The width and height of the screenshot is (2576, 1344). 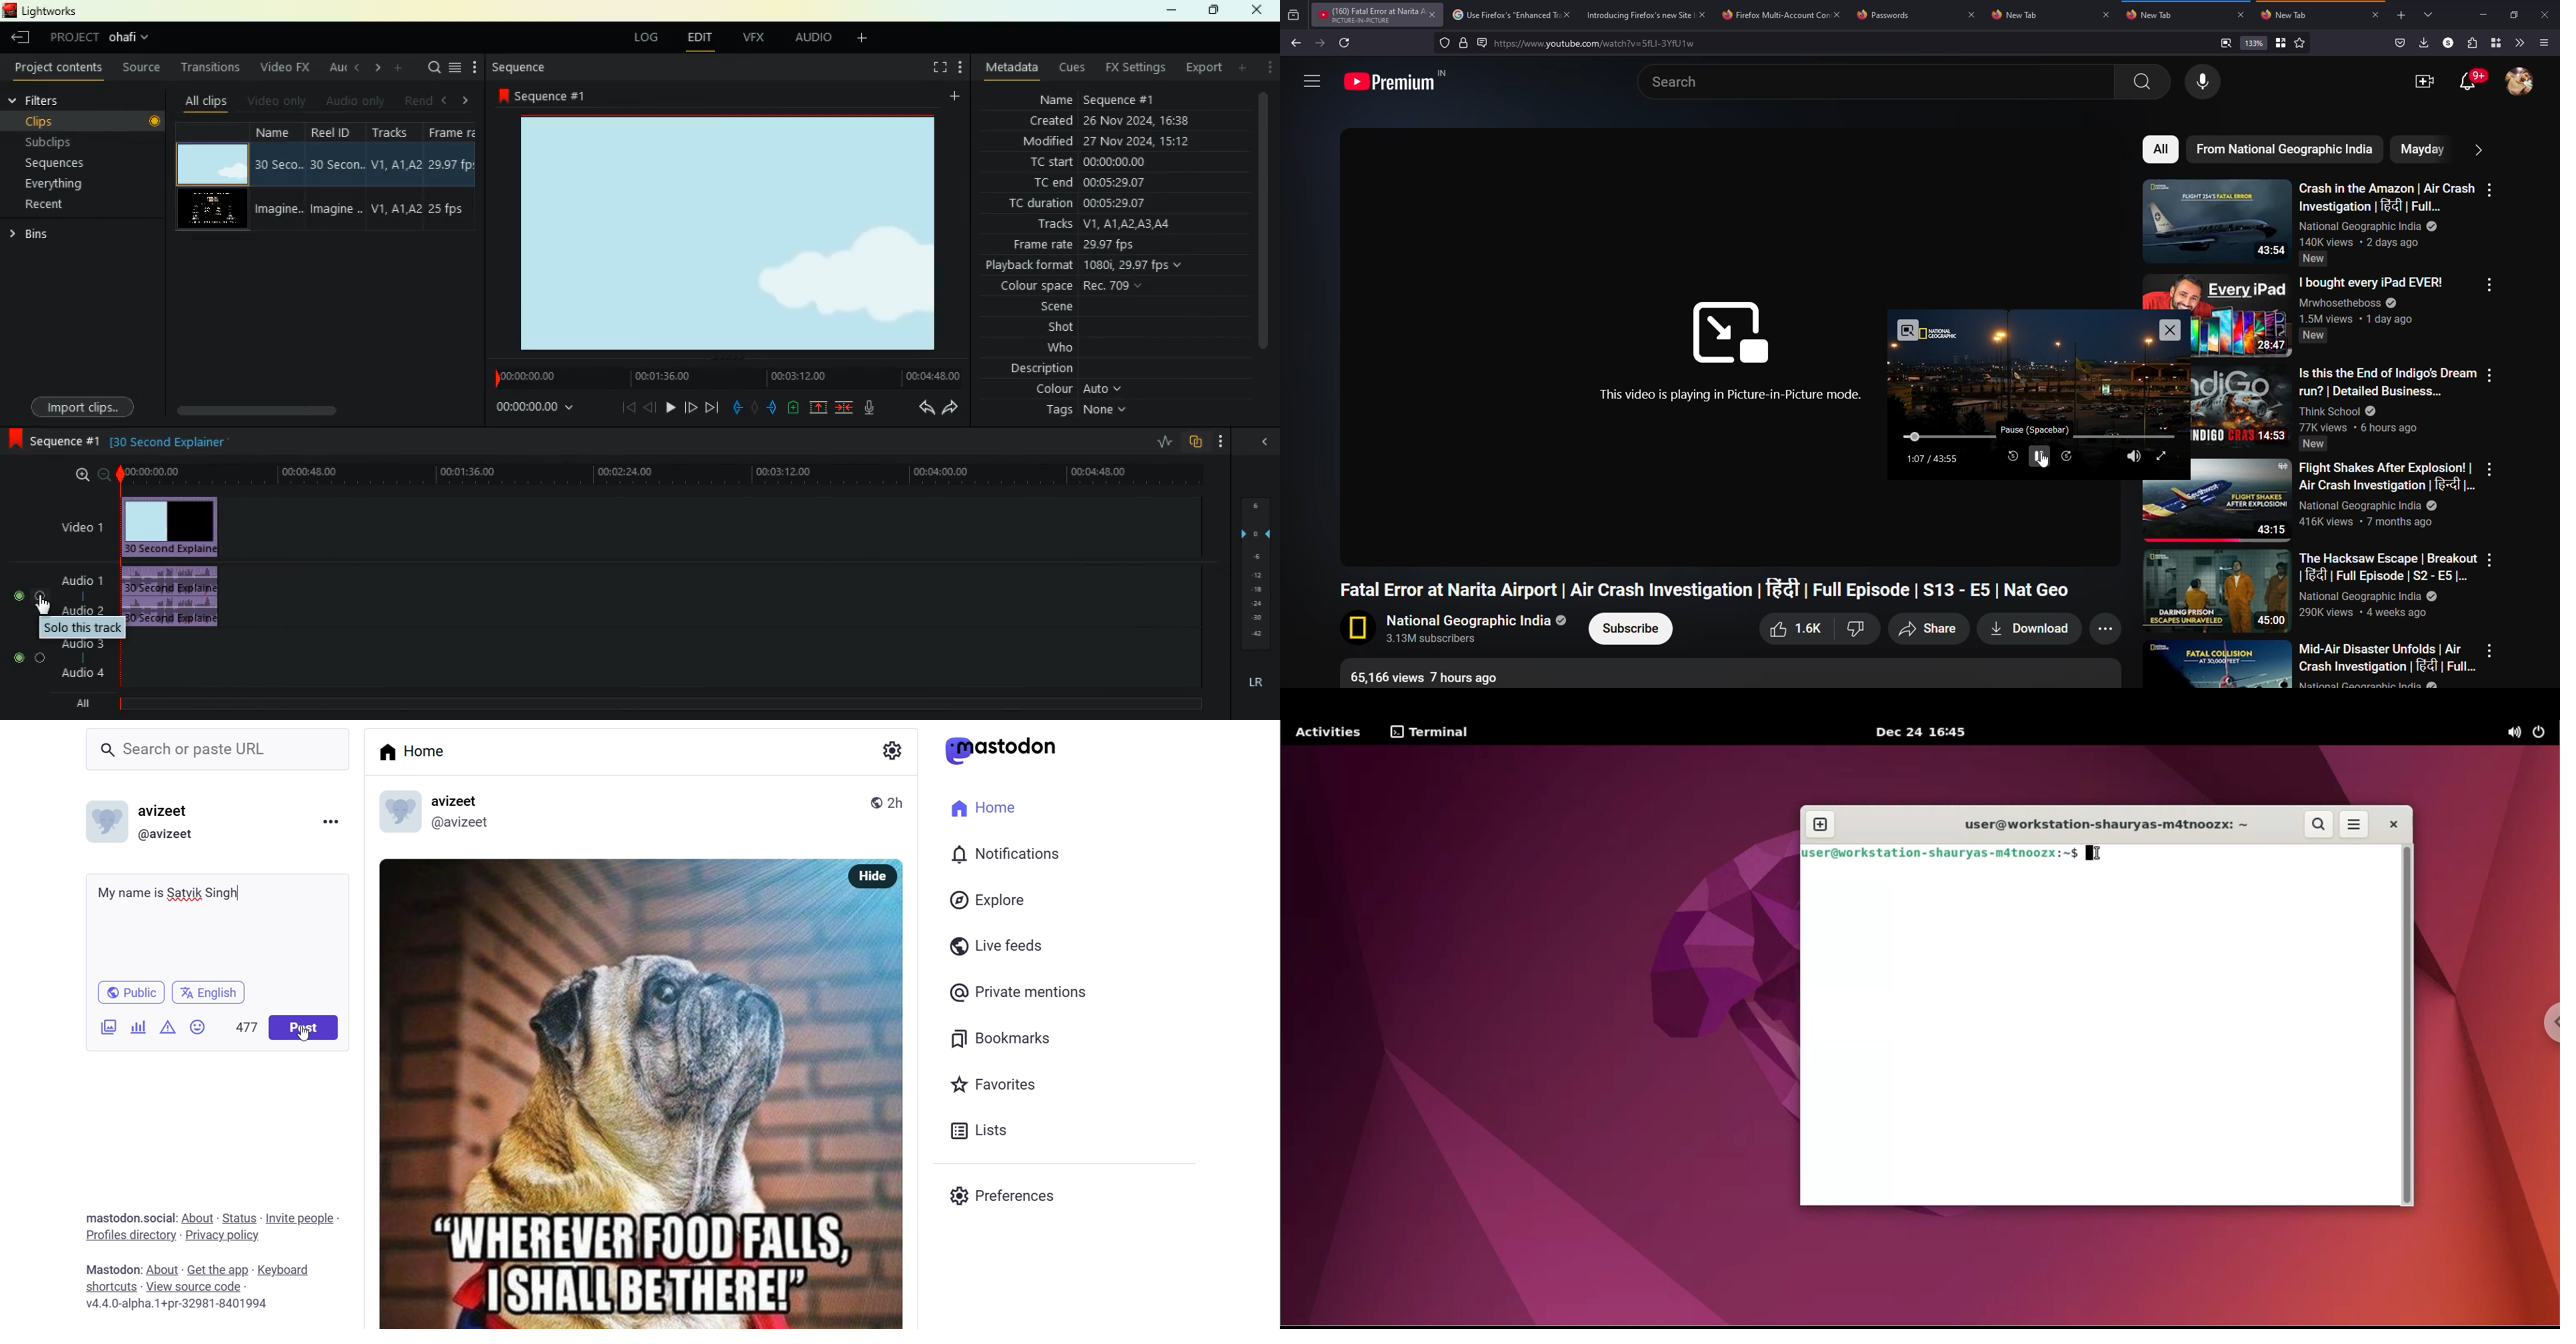 What do you see at coordinates (309, 1029) in the screenshot?
I see `Post ` at bounding box center [309, 1029].